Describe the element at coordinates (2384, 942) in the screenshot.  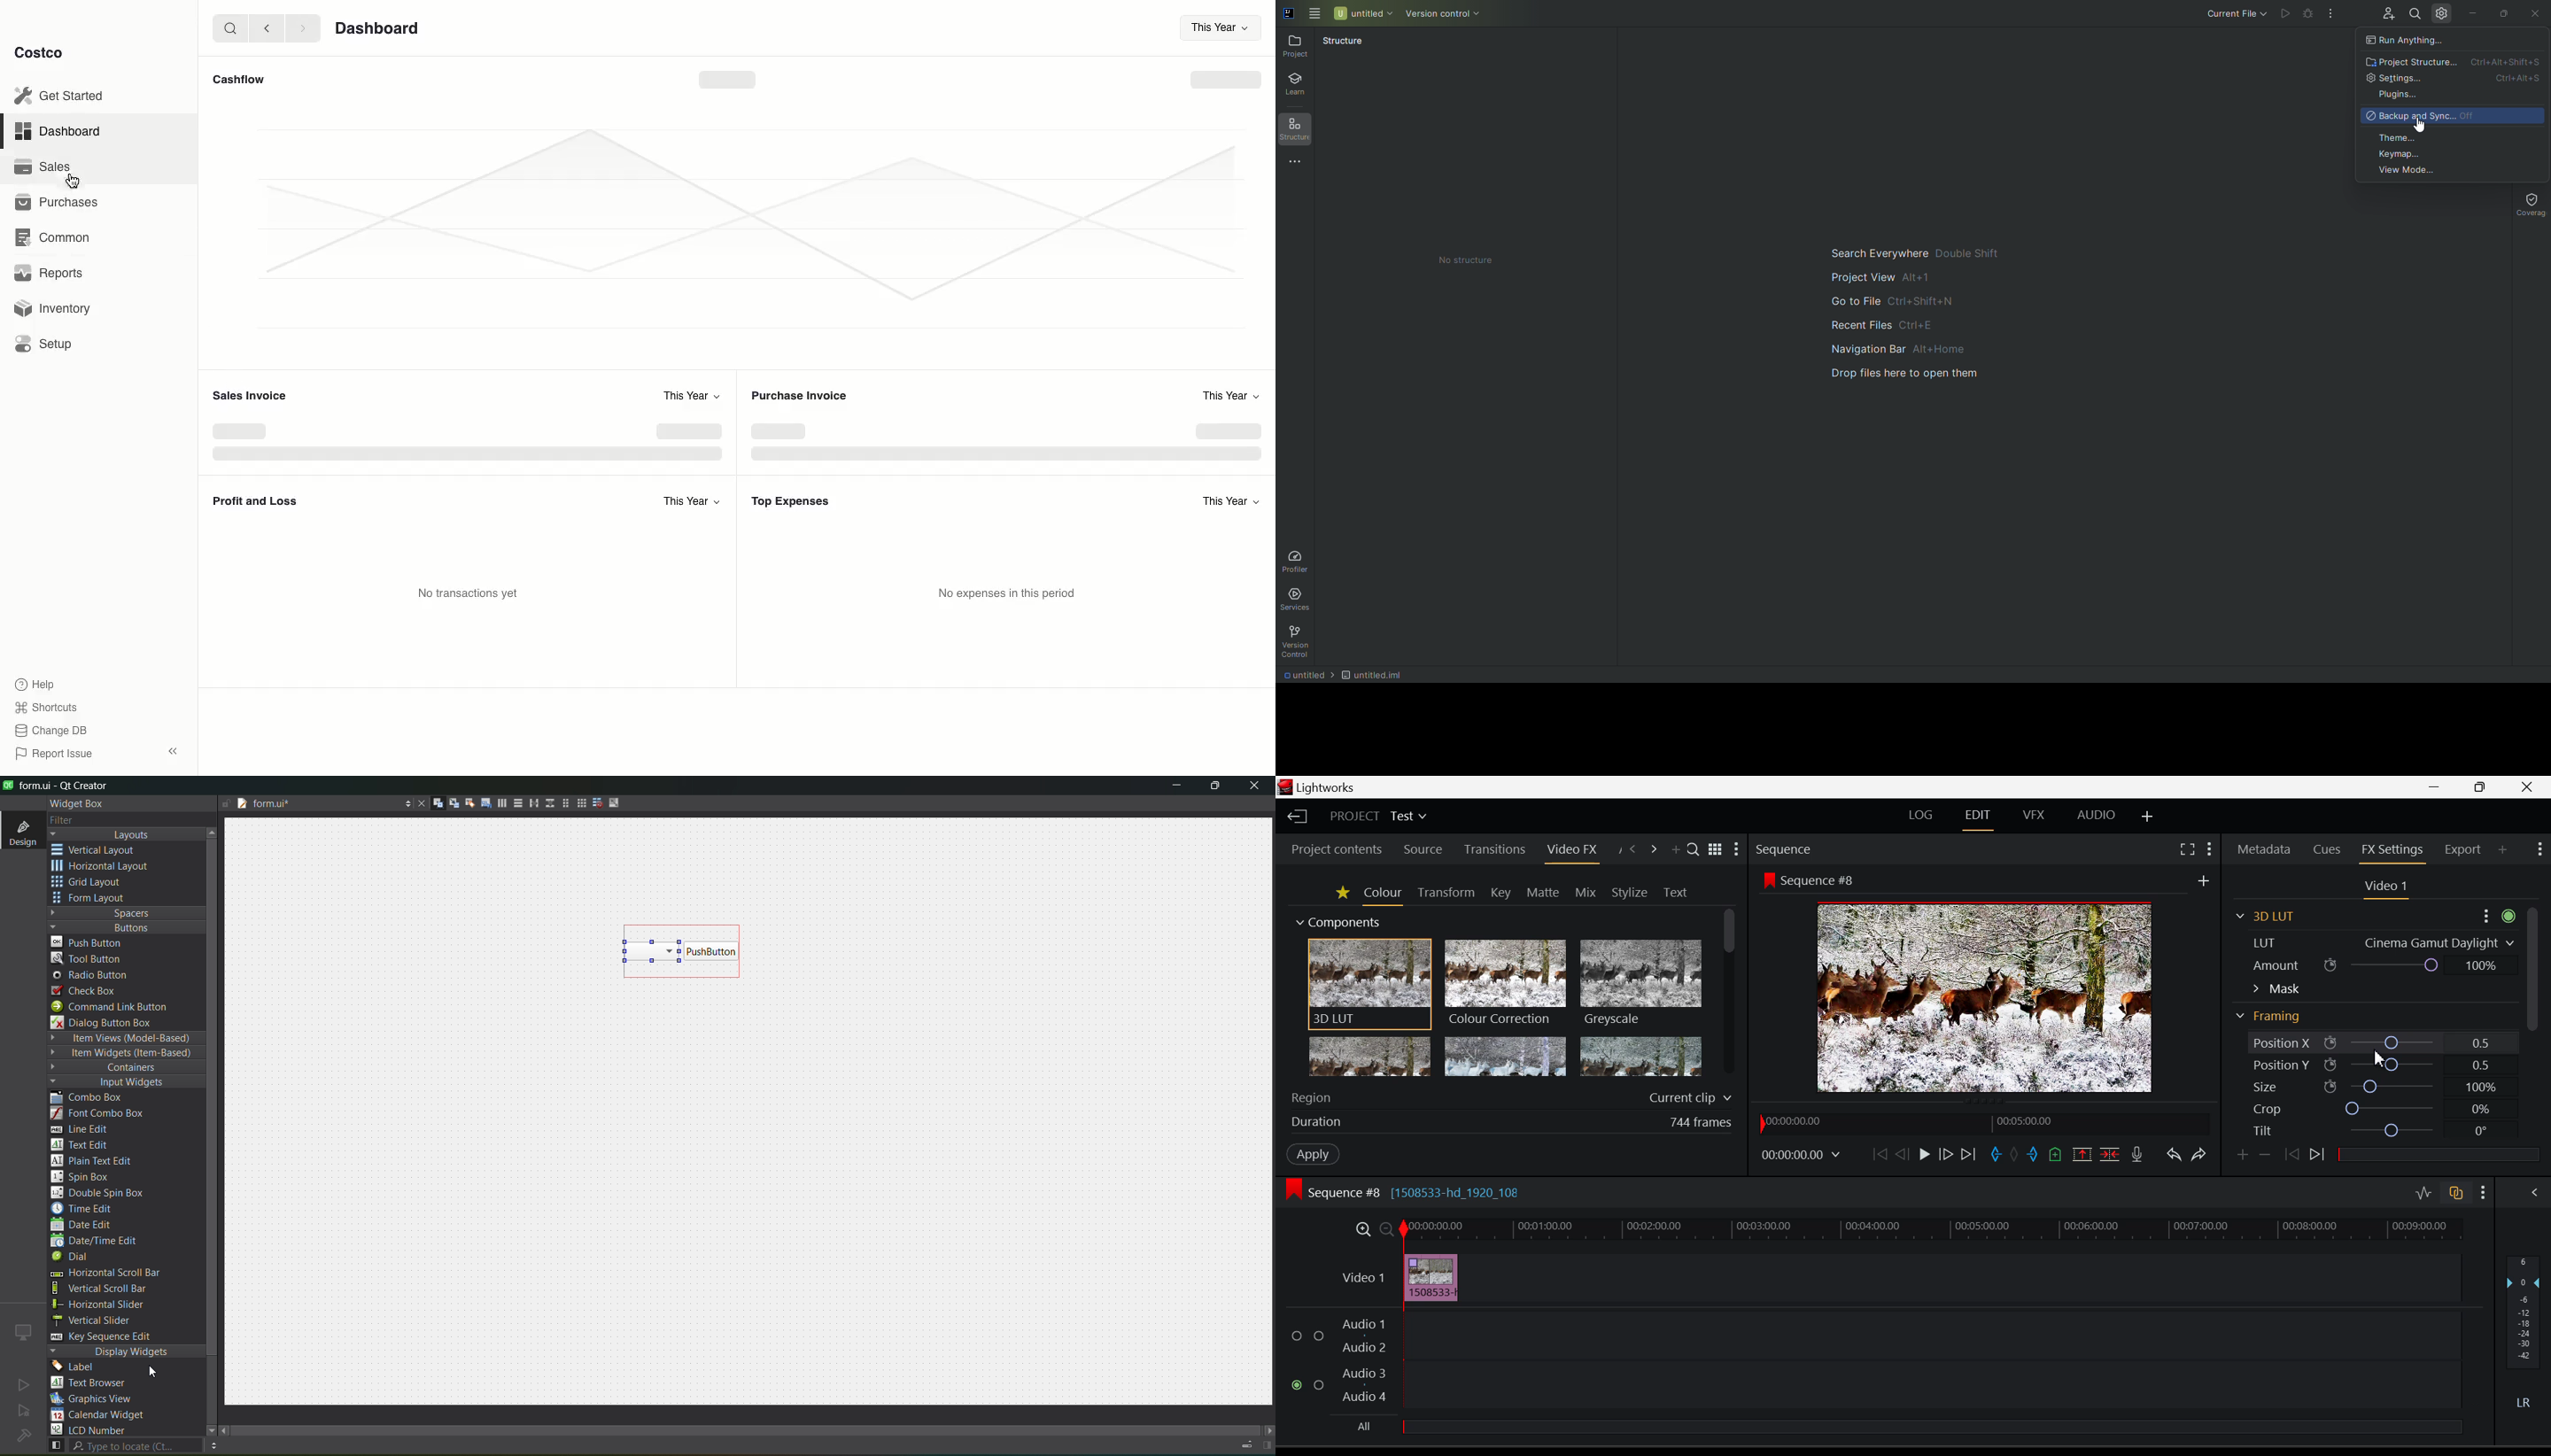
I see `Effect Selected` at that location.